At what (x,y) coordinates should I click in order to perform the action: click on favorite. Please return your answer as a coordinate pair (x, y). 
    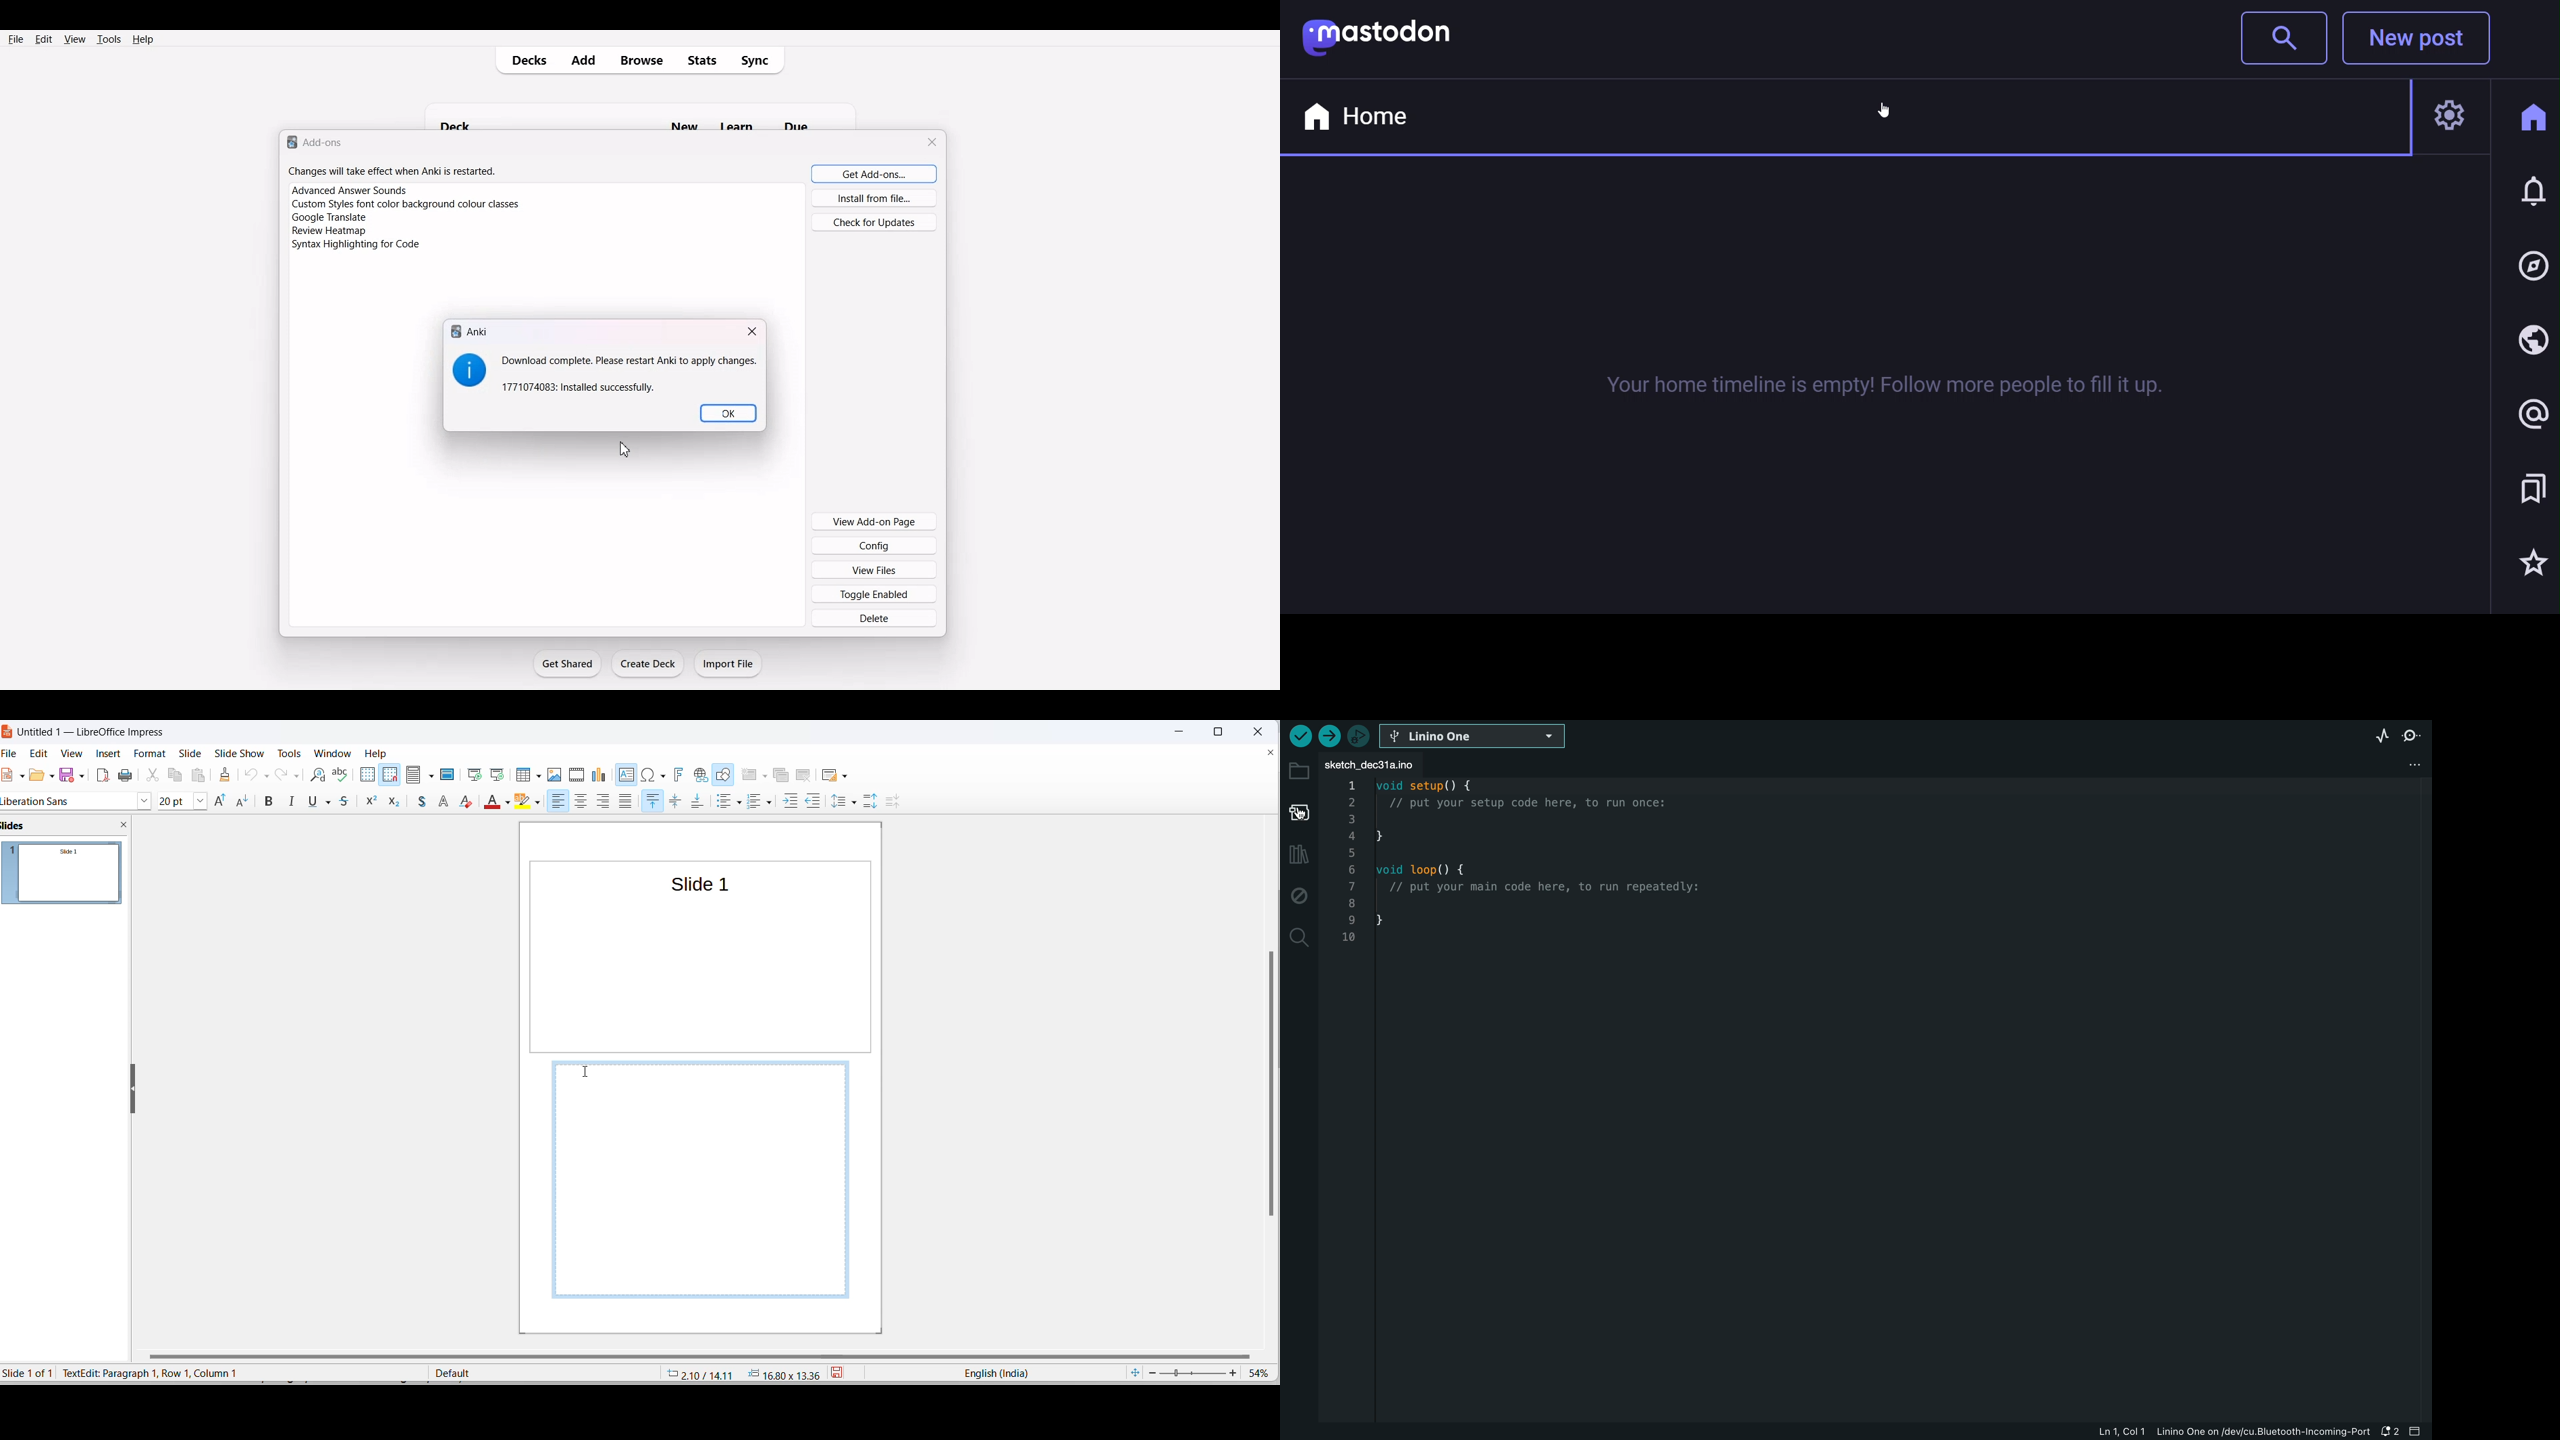
    Looking at the image, I should click on (2530, 563).